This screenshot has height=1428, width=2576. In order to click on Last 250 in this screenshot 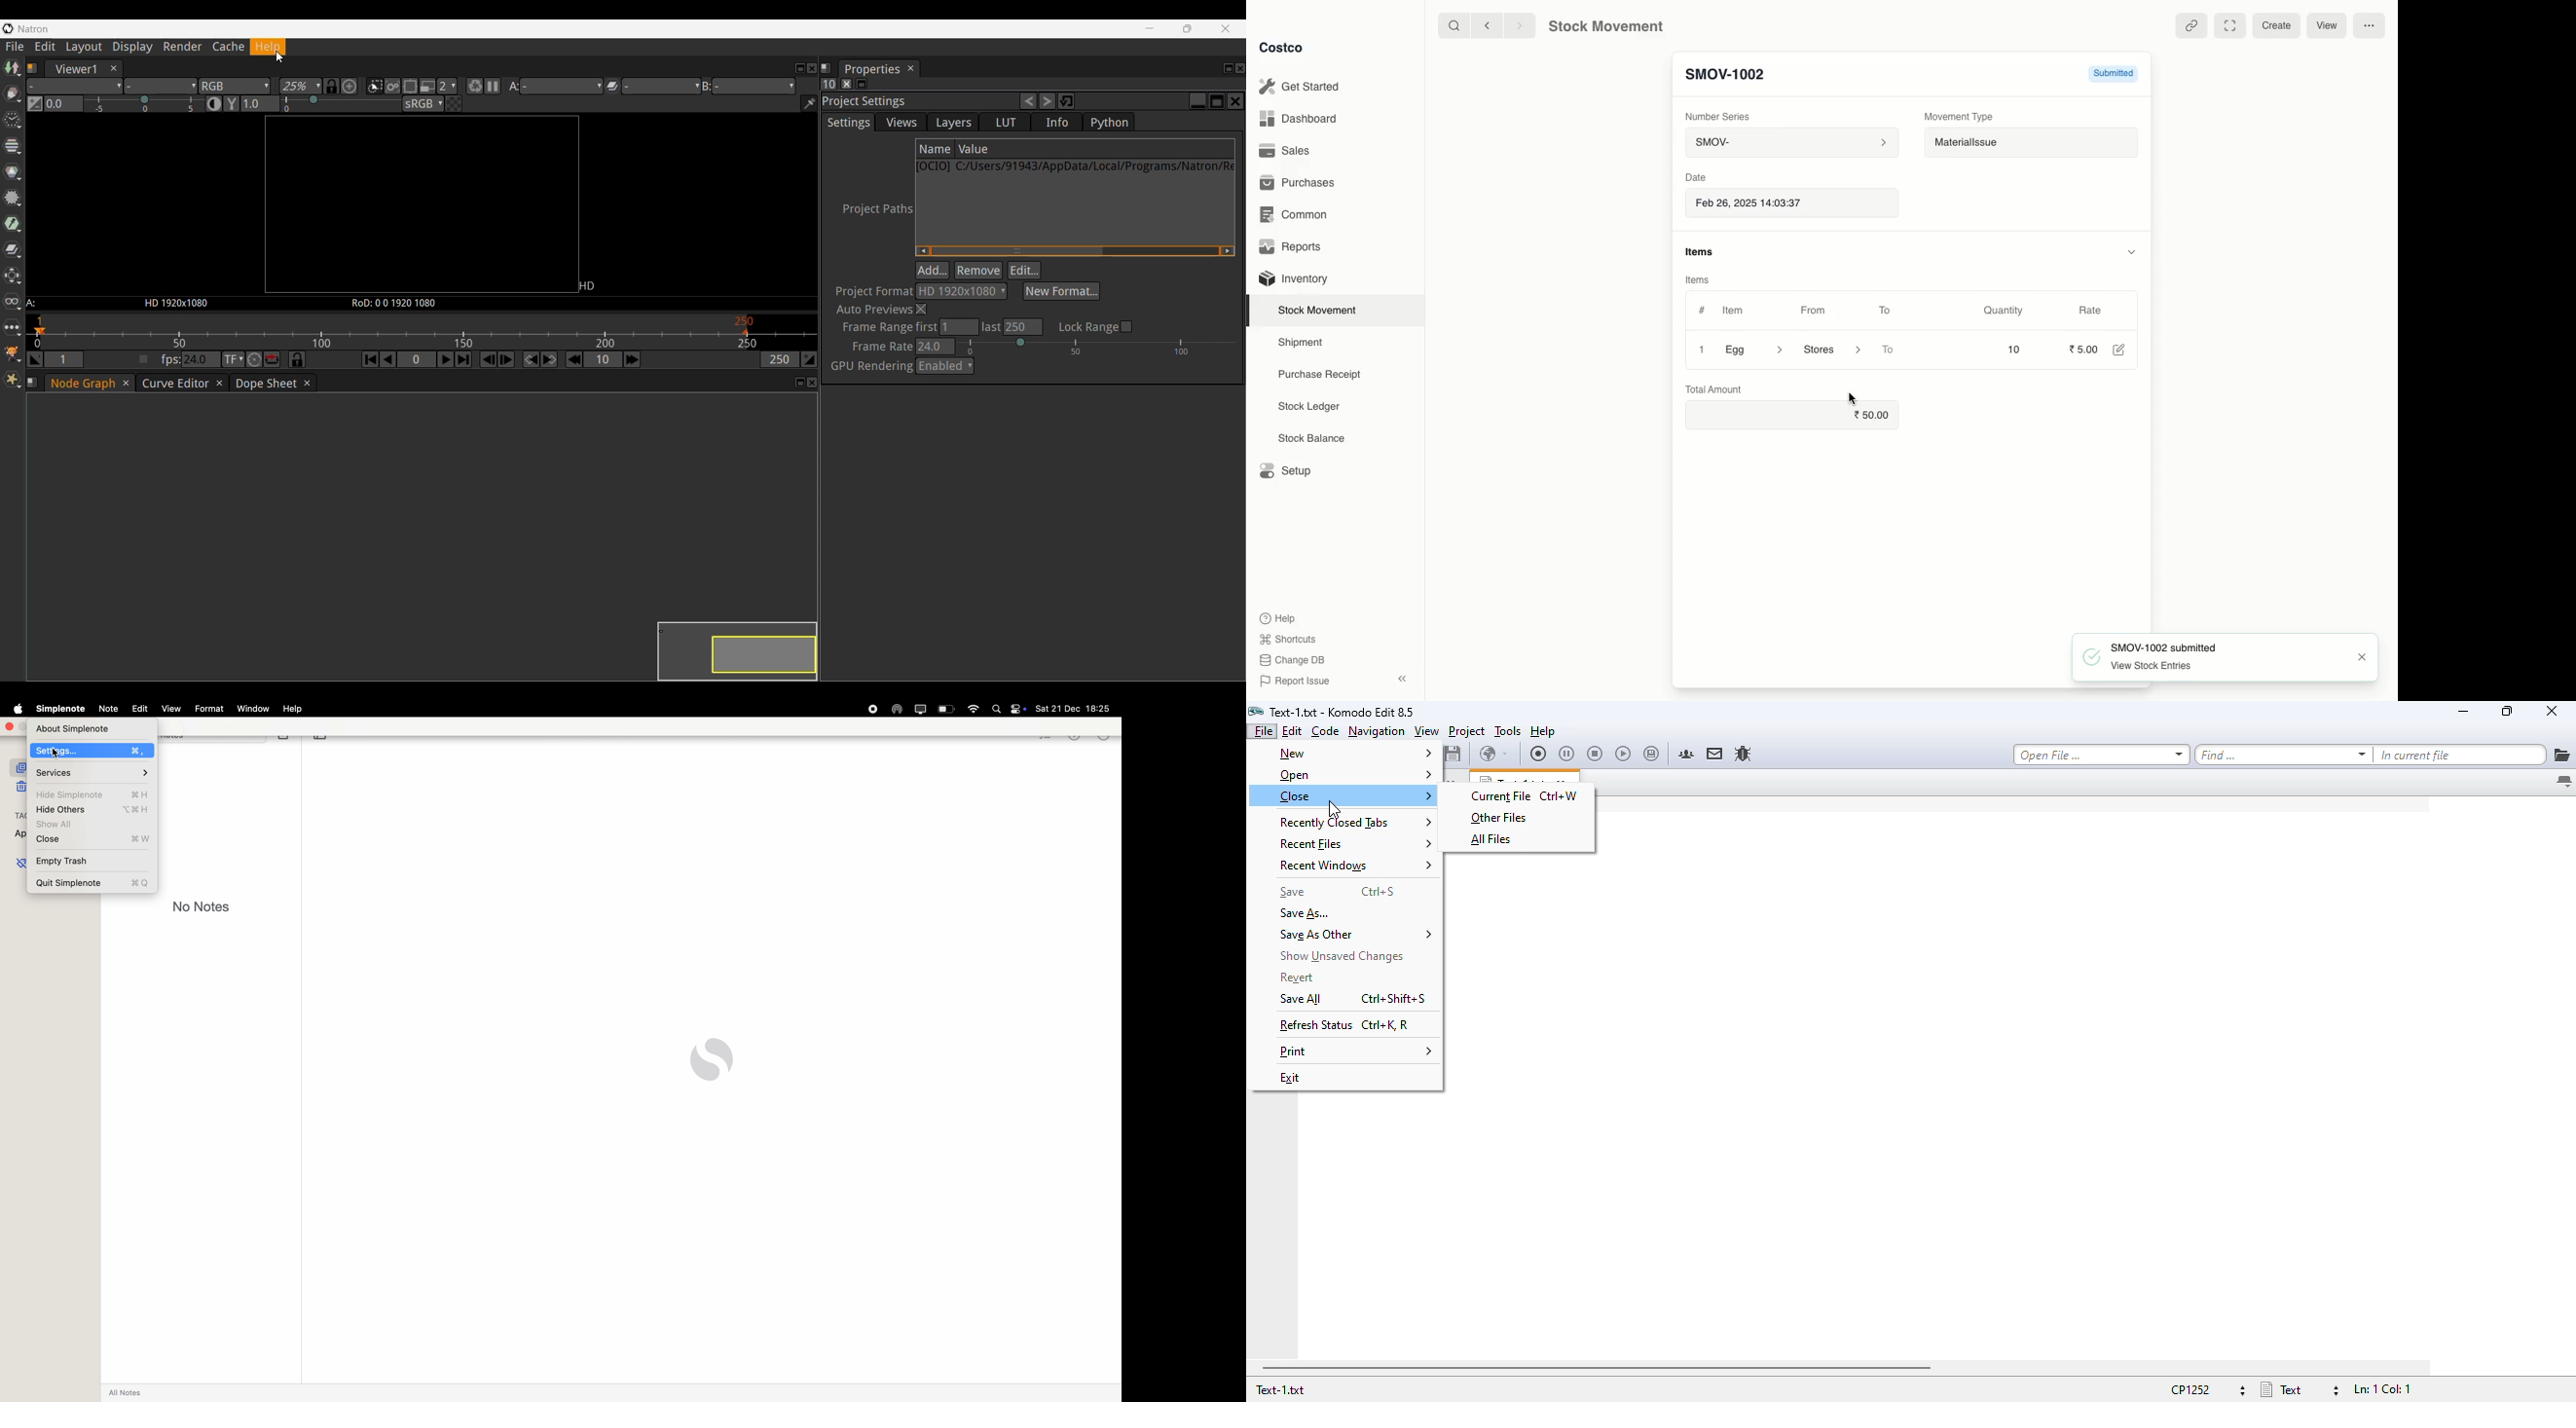, I will do `click(1012, 327)`.